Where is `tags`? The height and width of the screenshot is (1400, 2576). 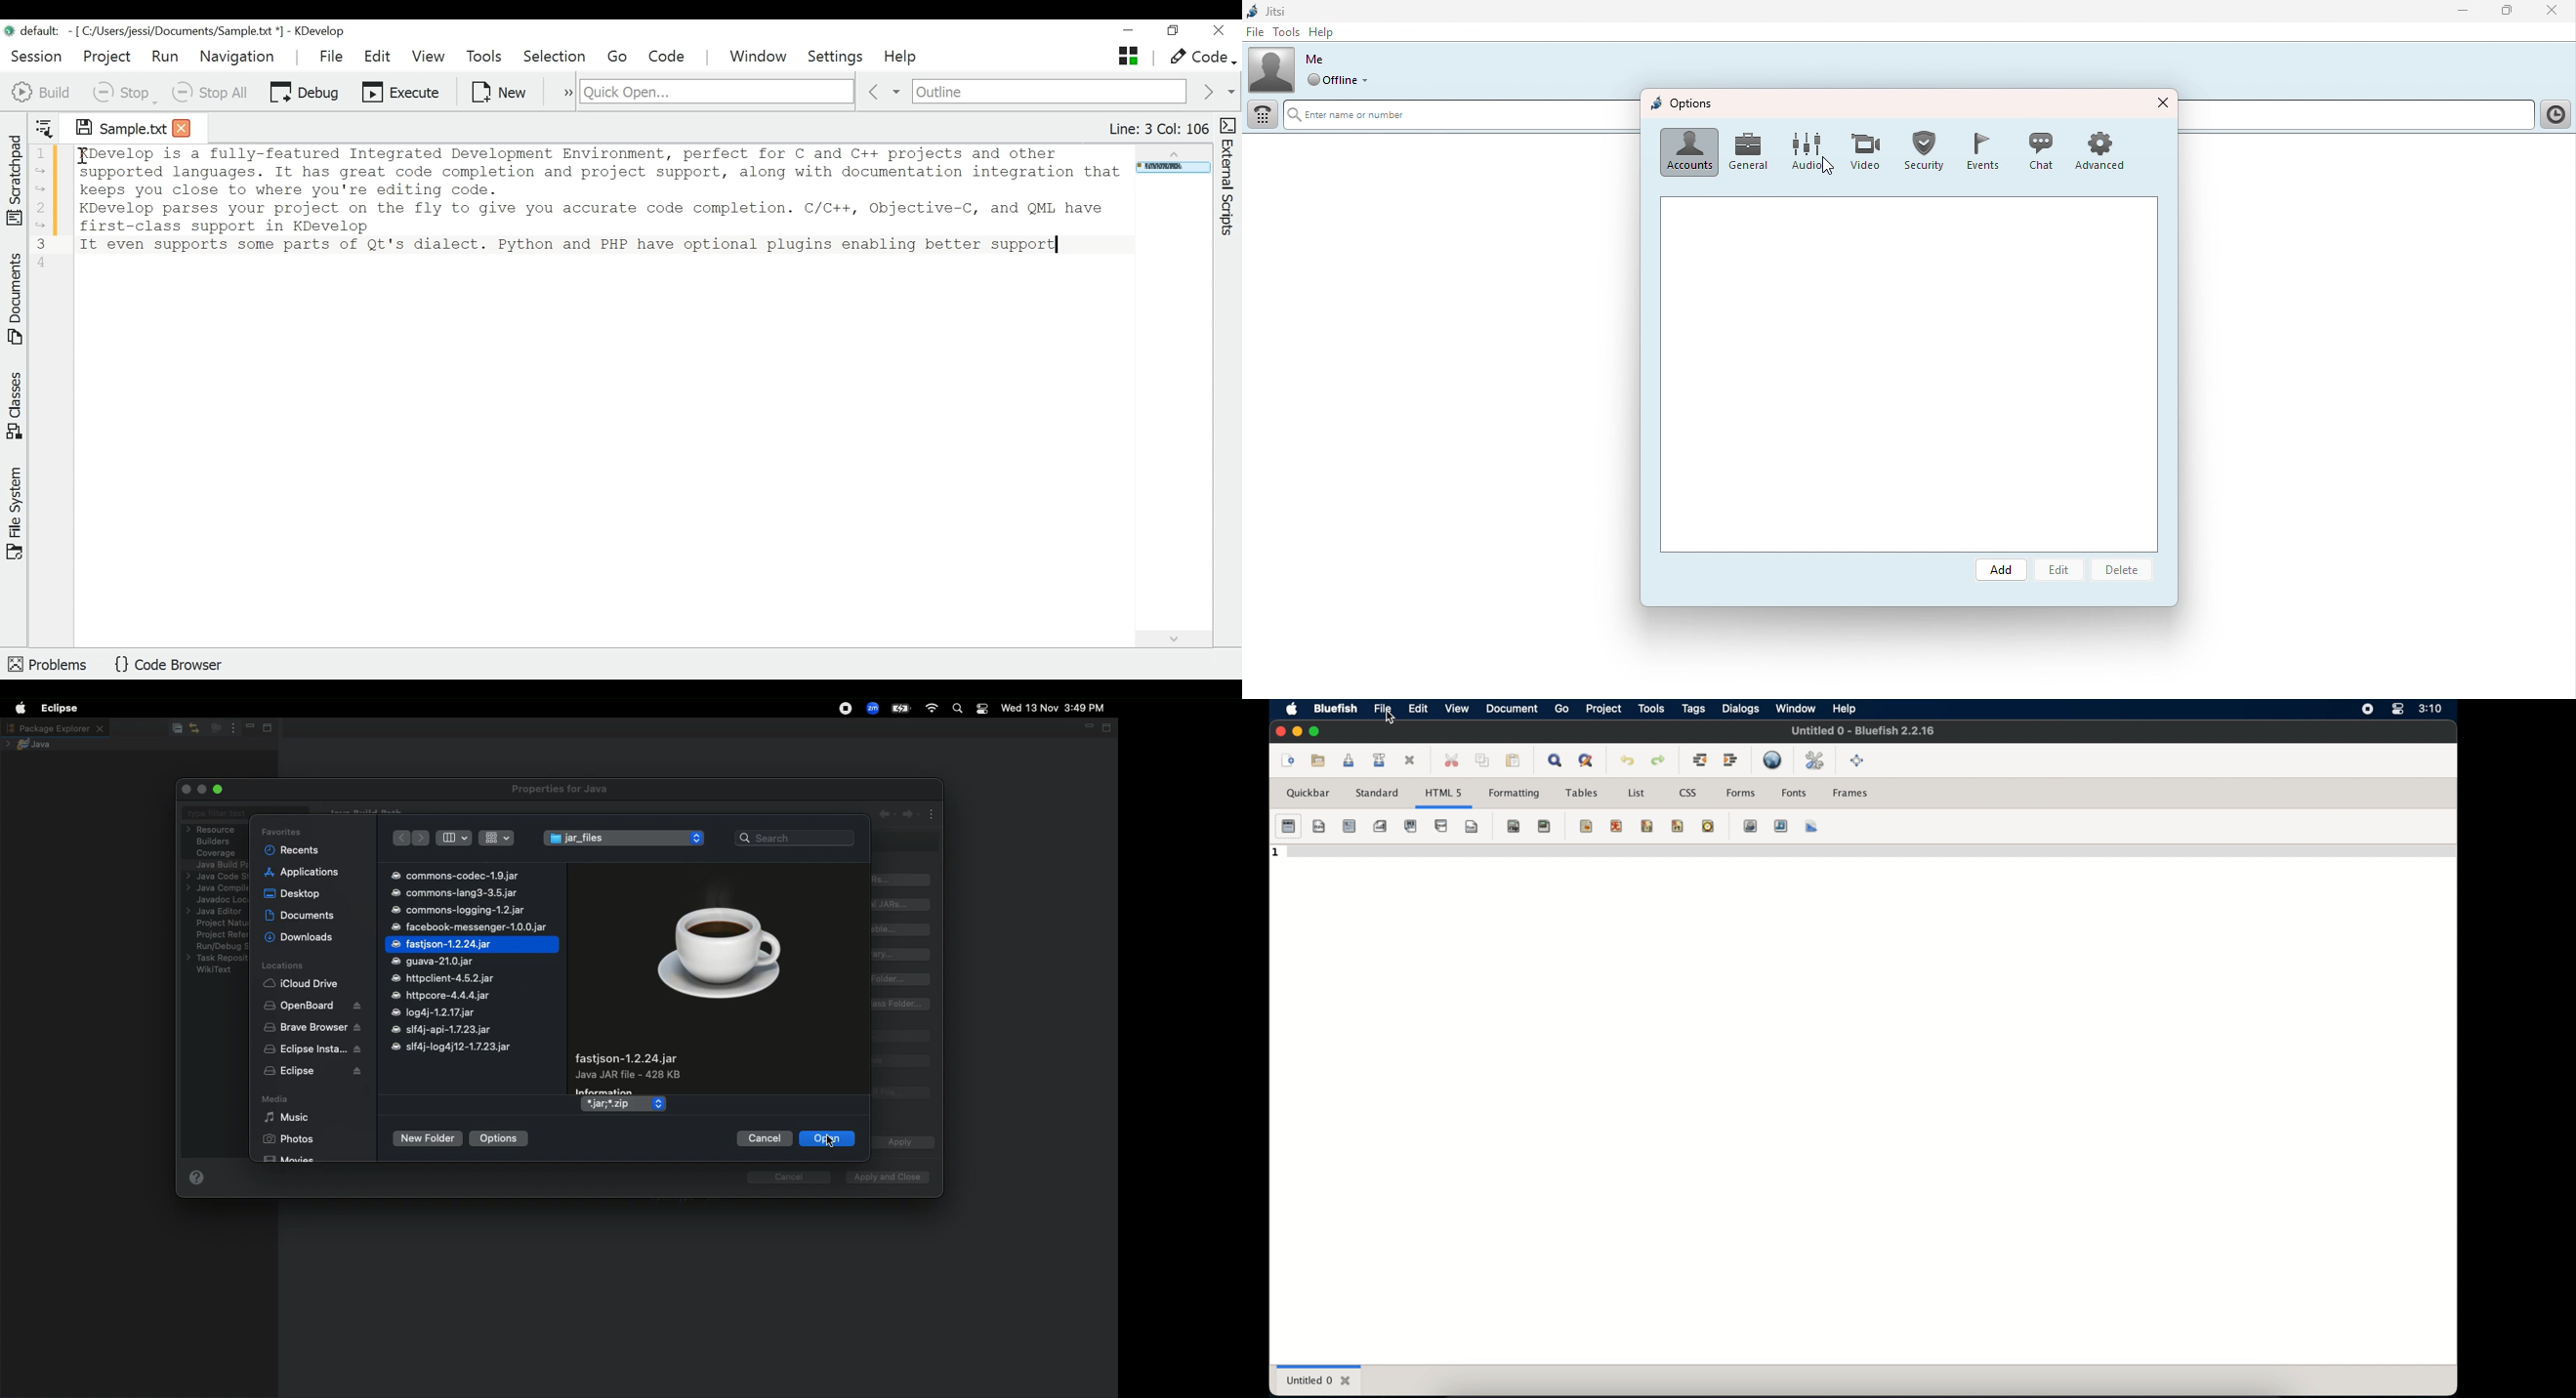 tags is located at coordinates (1695, 709).